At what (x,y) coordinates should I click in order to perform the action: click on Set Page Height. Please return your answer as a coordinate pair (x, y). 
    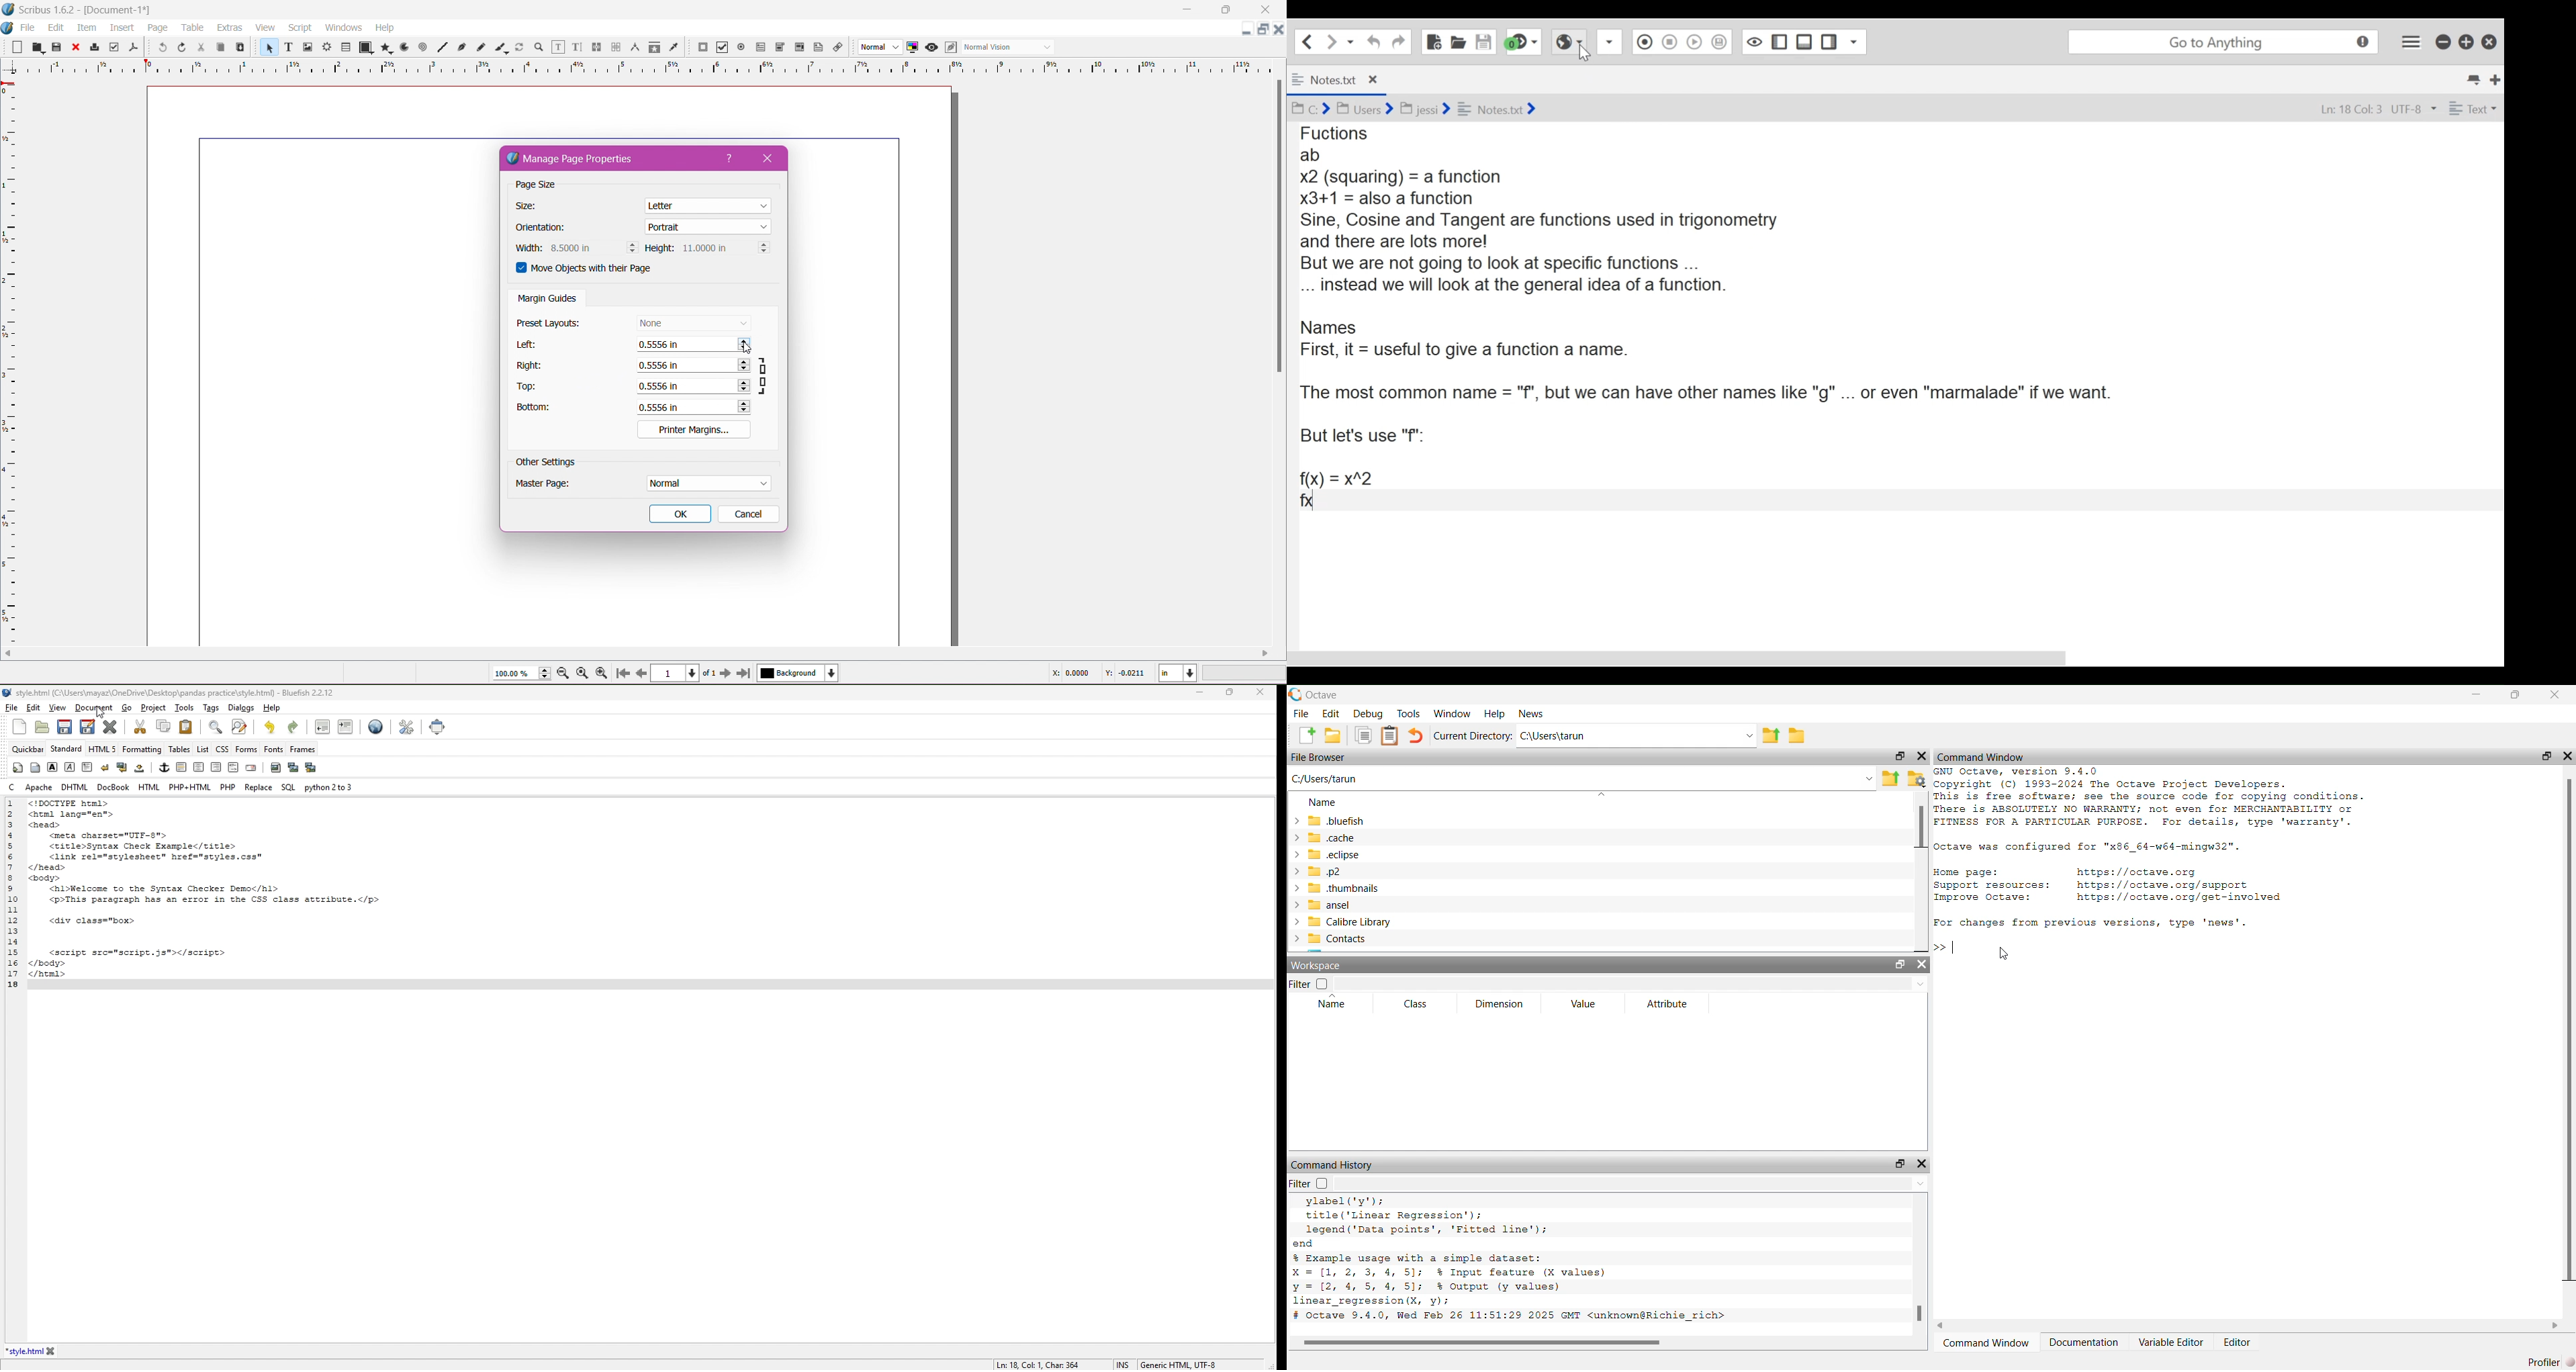
    Looking at the image, I should click on (725, 249).